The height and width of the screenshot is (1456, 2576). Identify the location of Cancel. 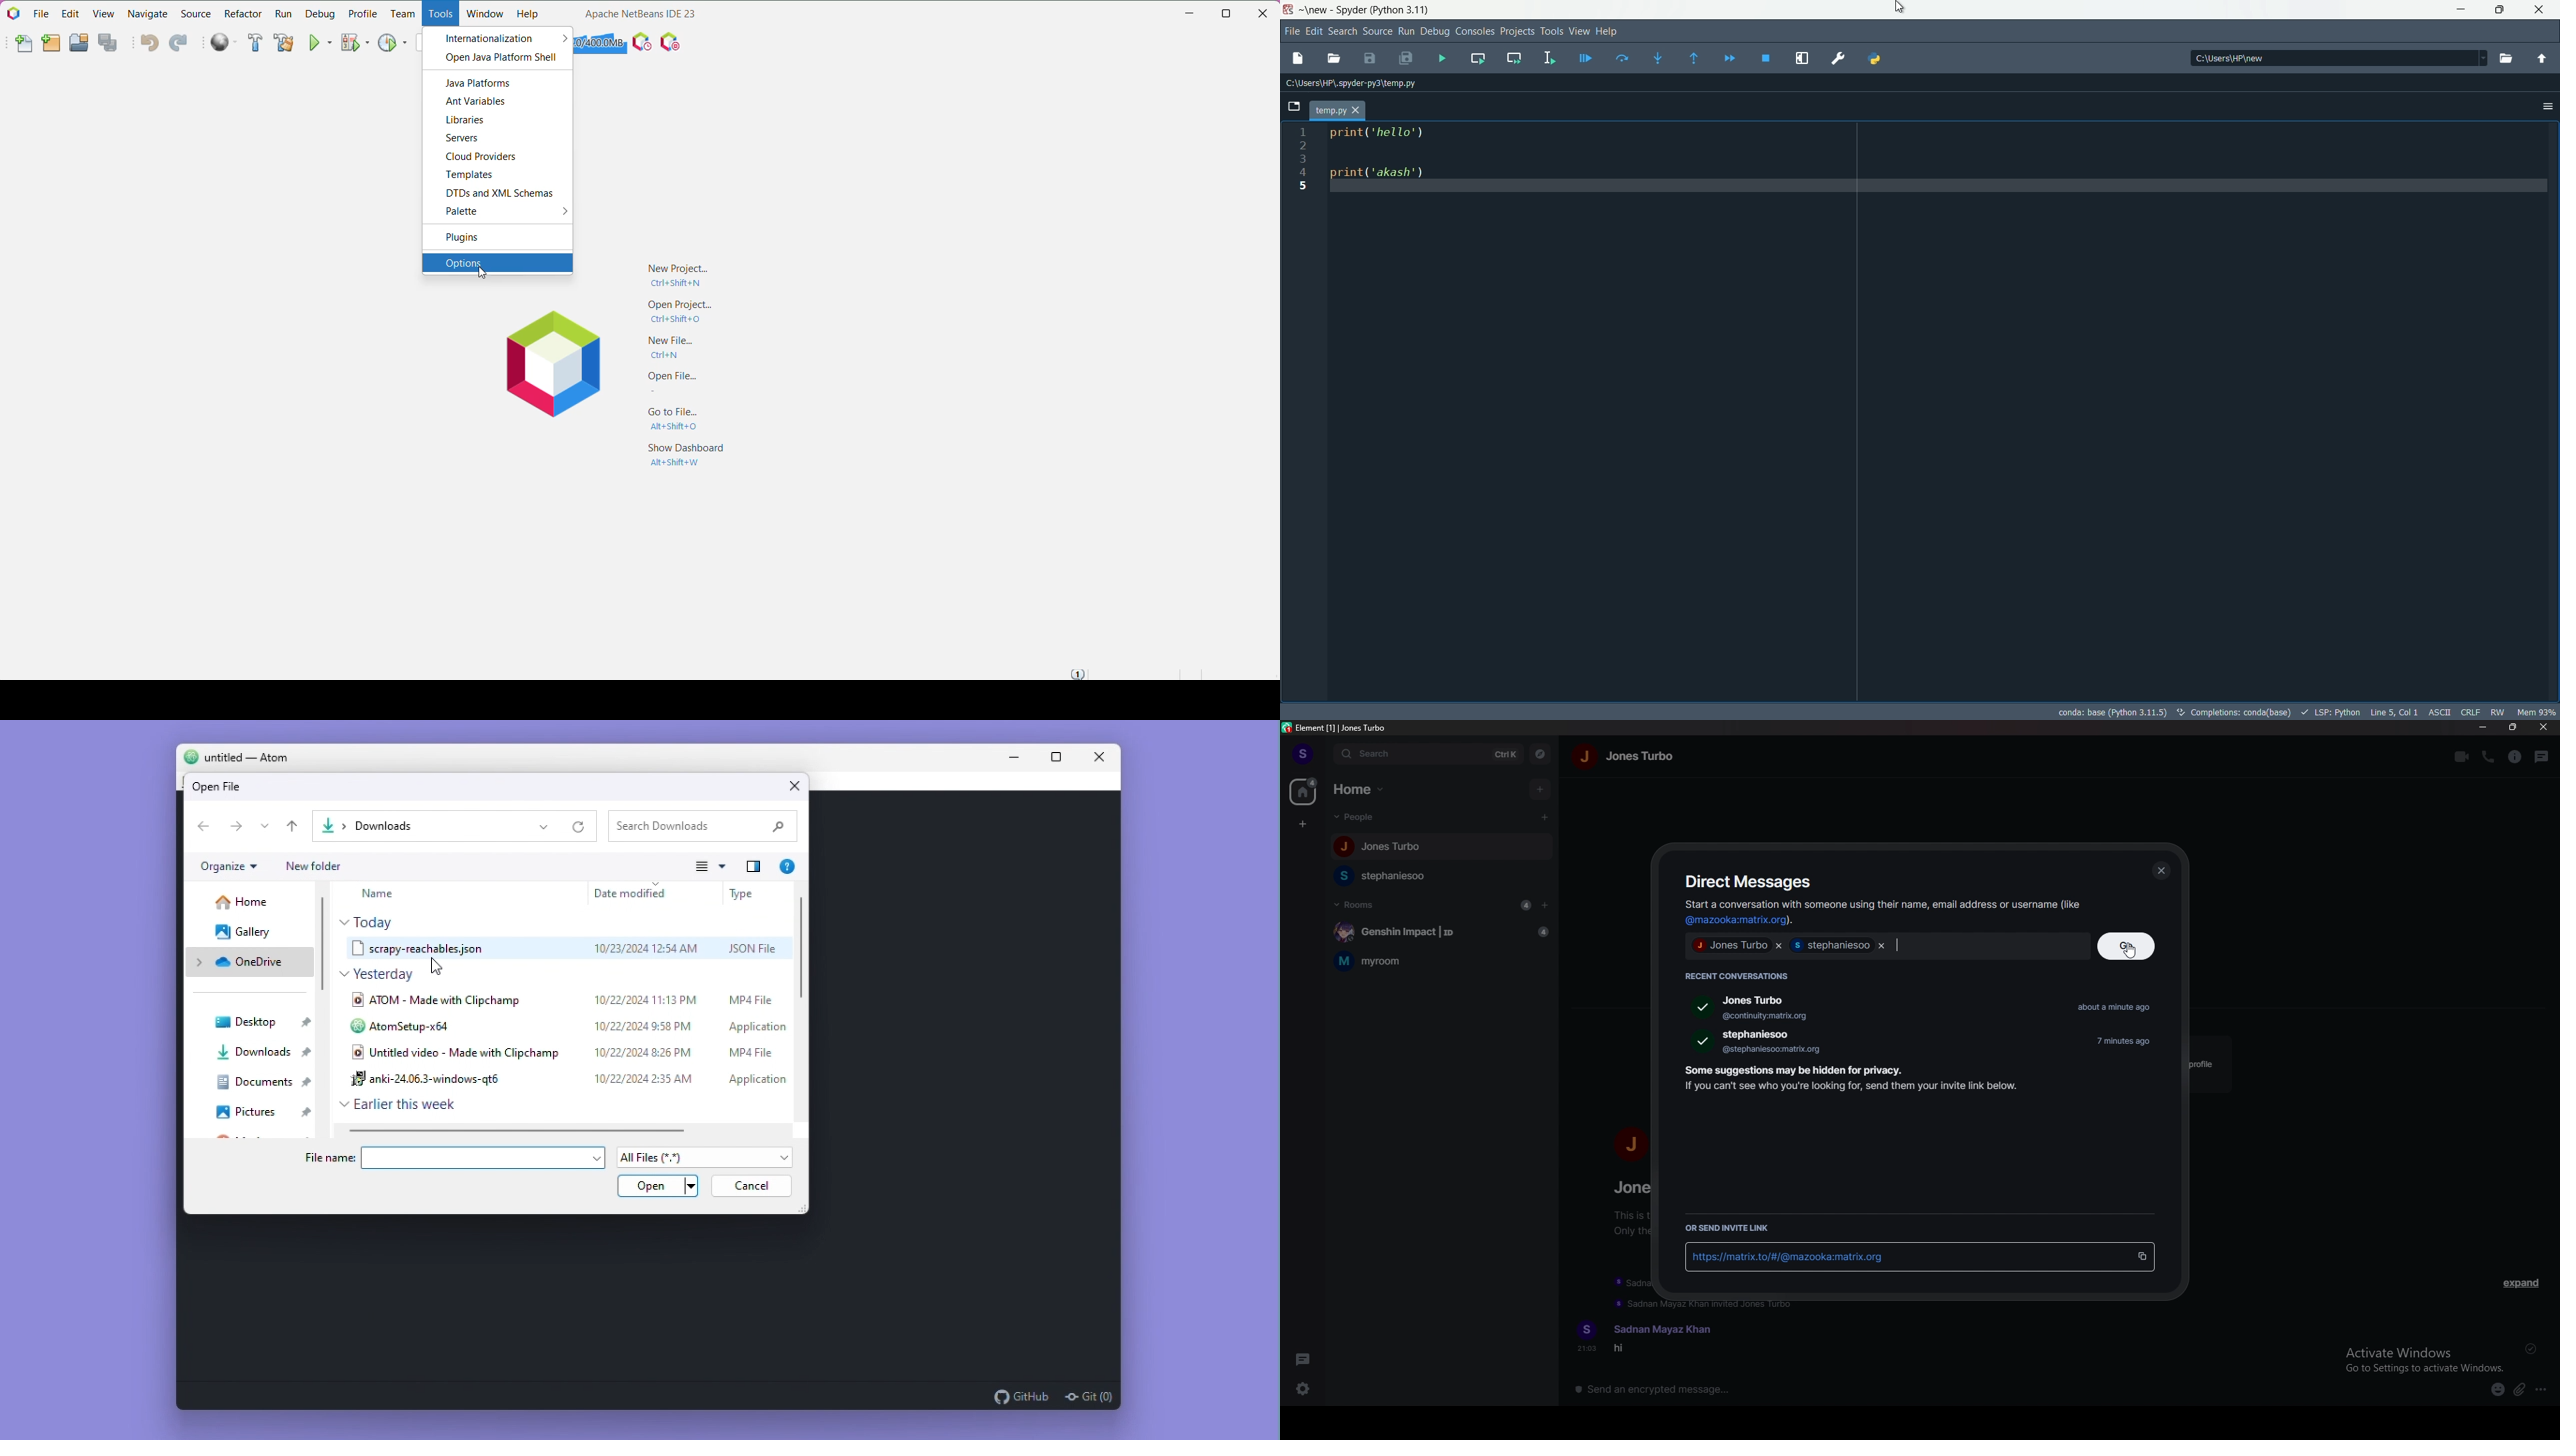
(753, 1184).